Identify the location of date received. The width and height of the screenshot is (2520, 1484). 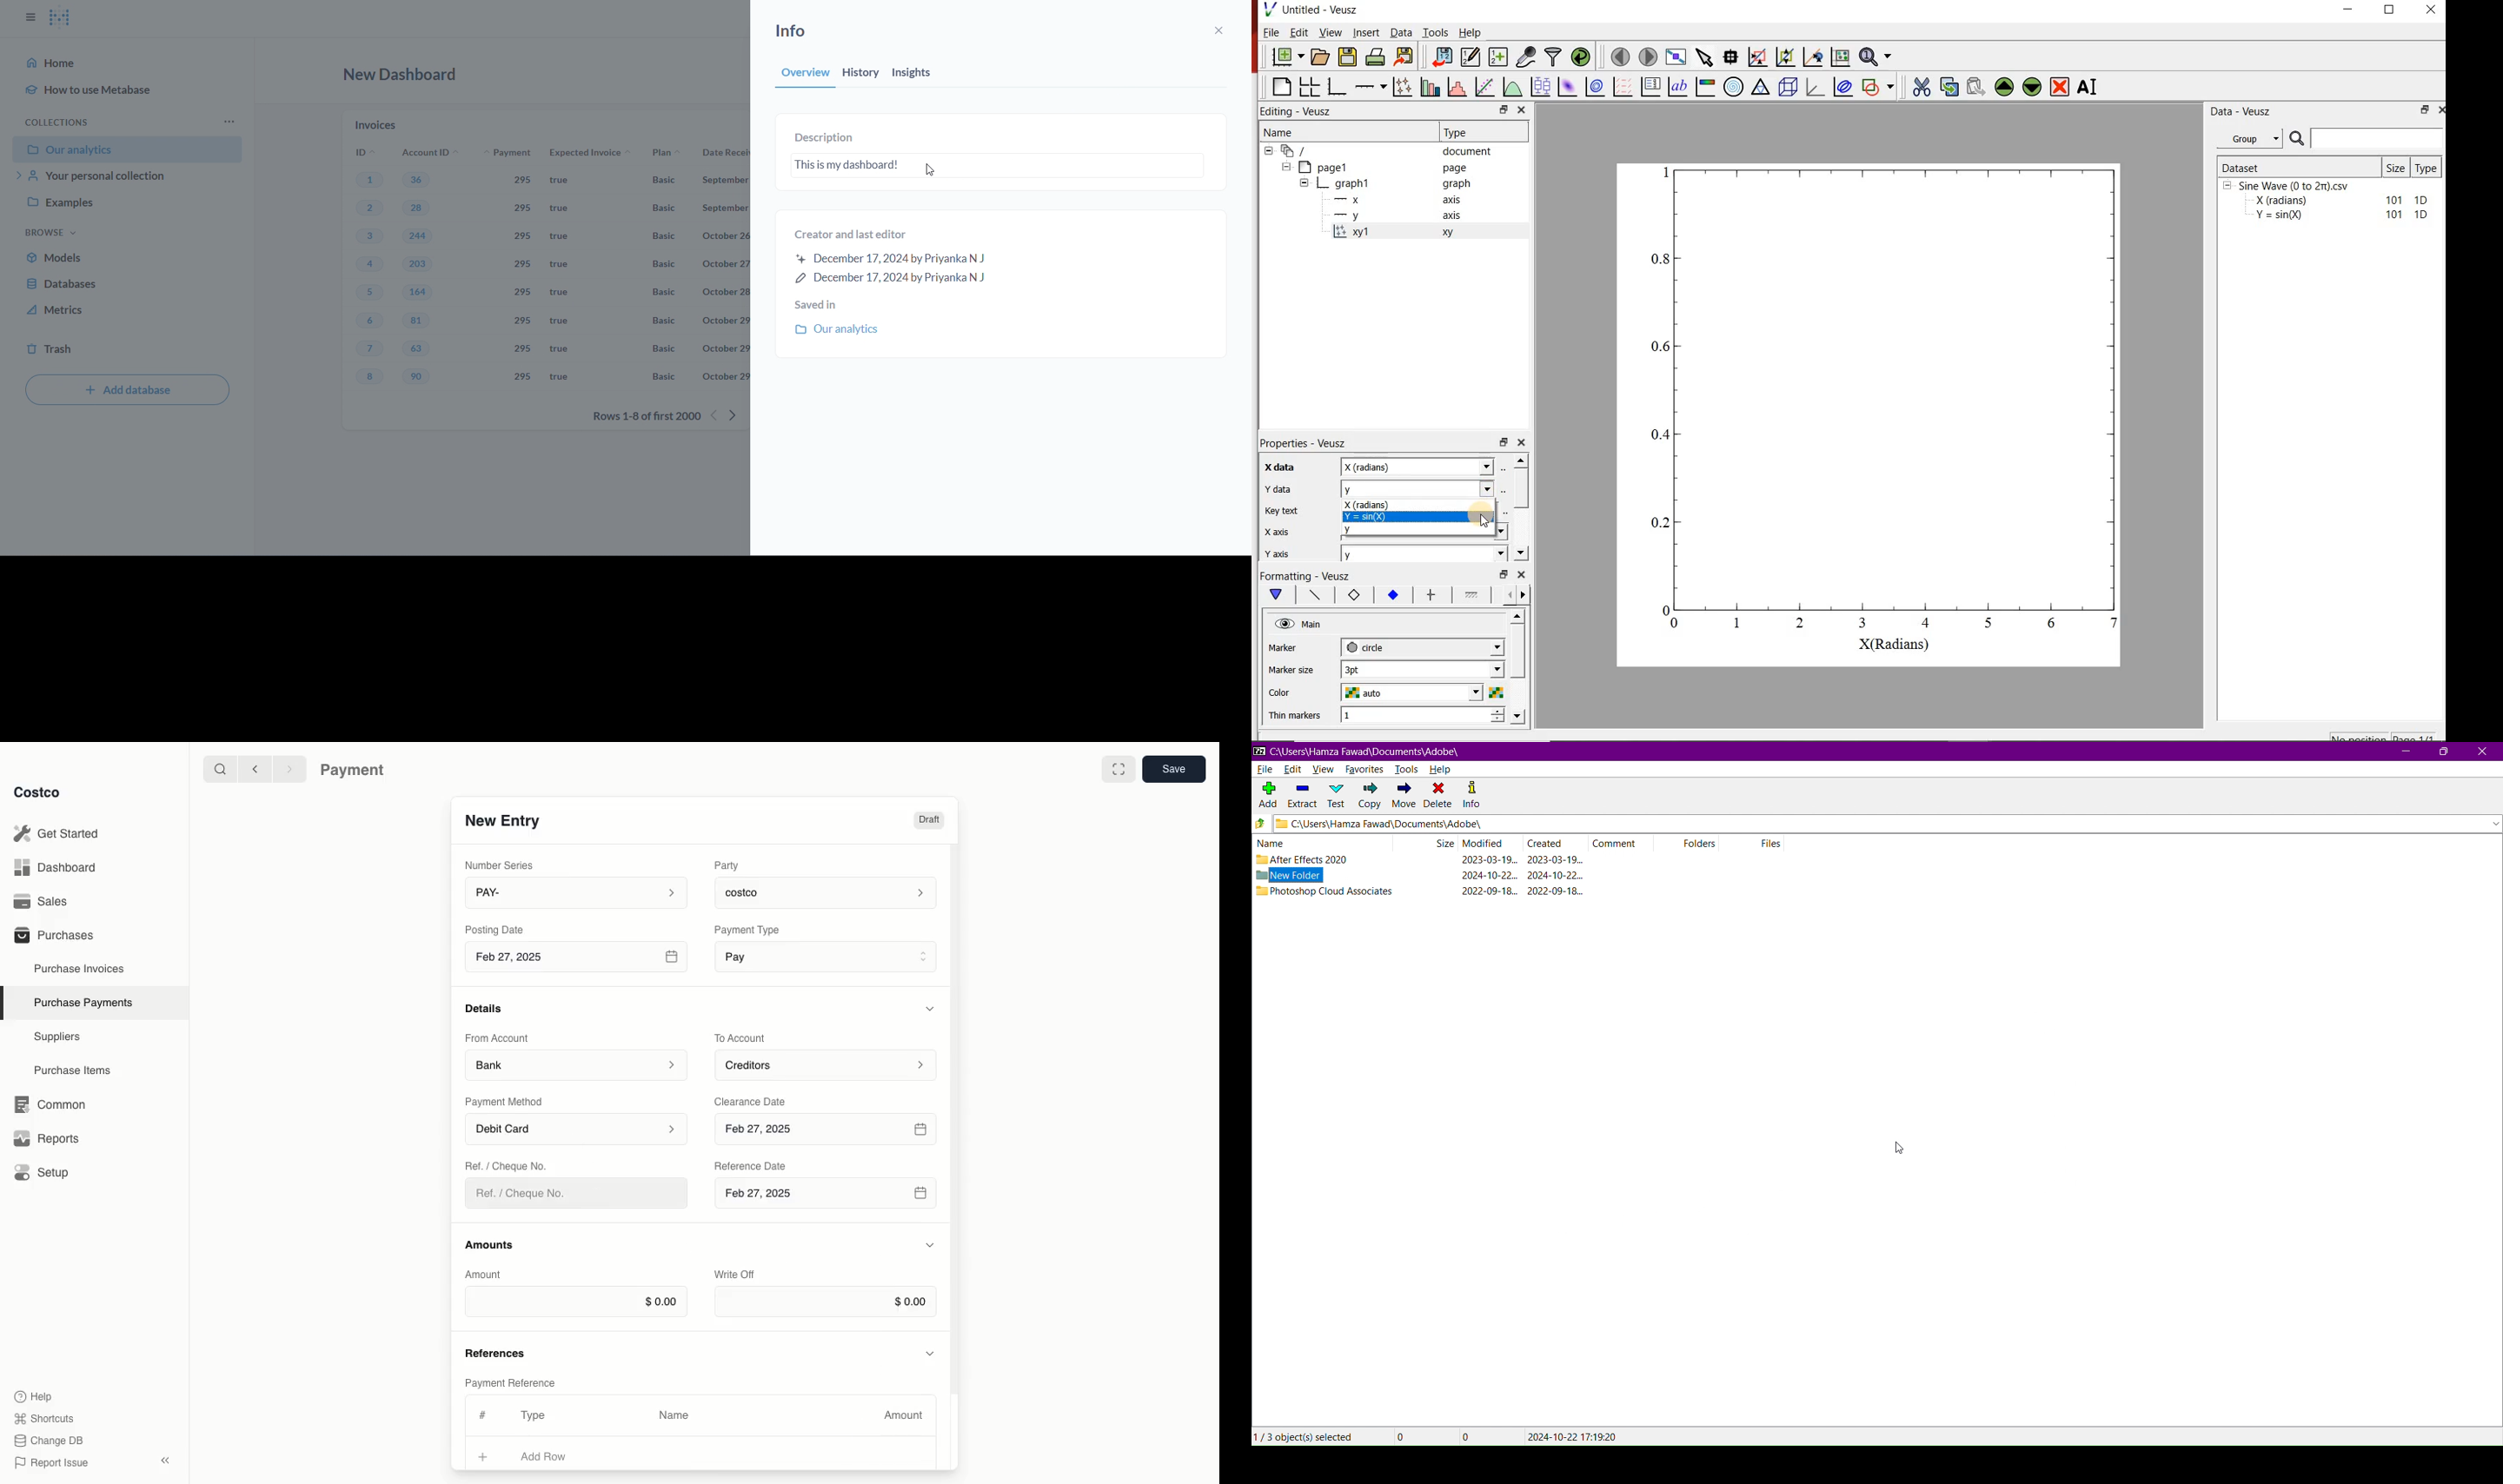
(722, 155).